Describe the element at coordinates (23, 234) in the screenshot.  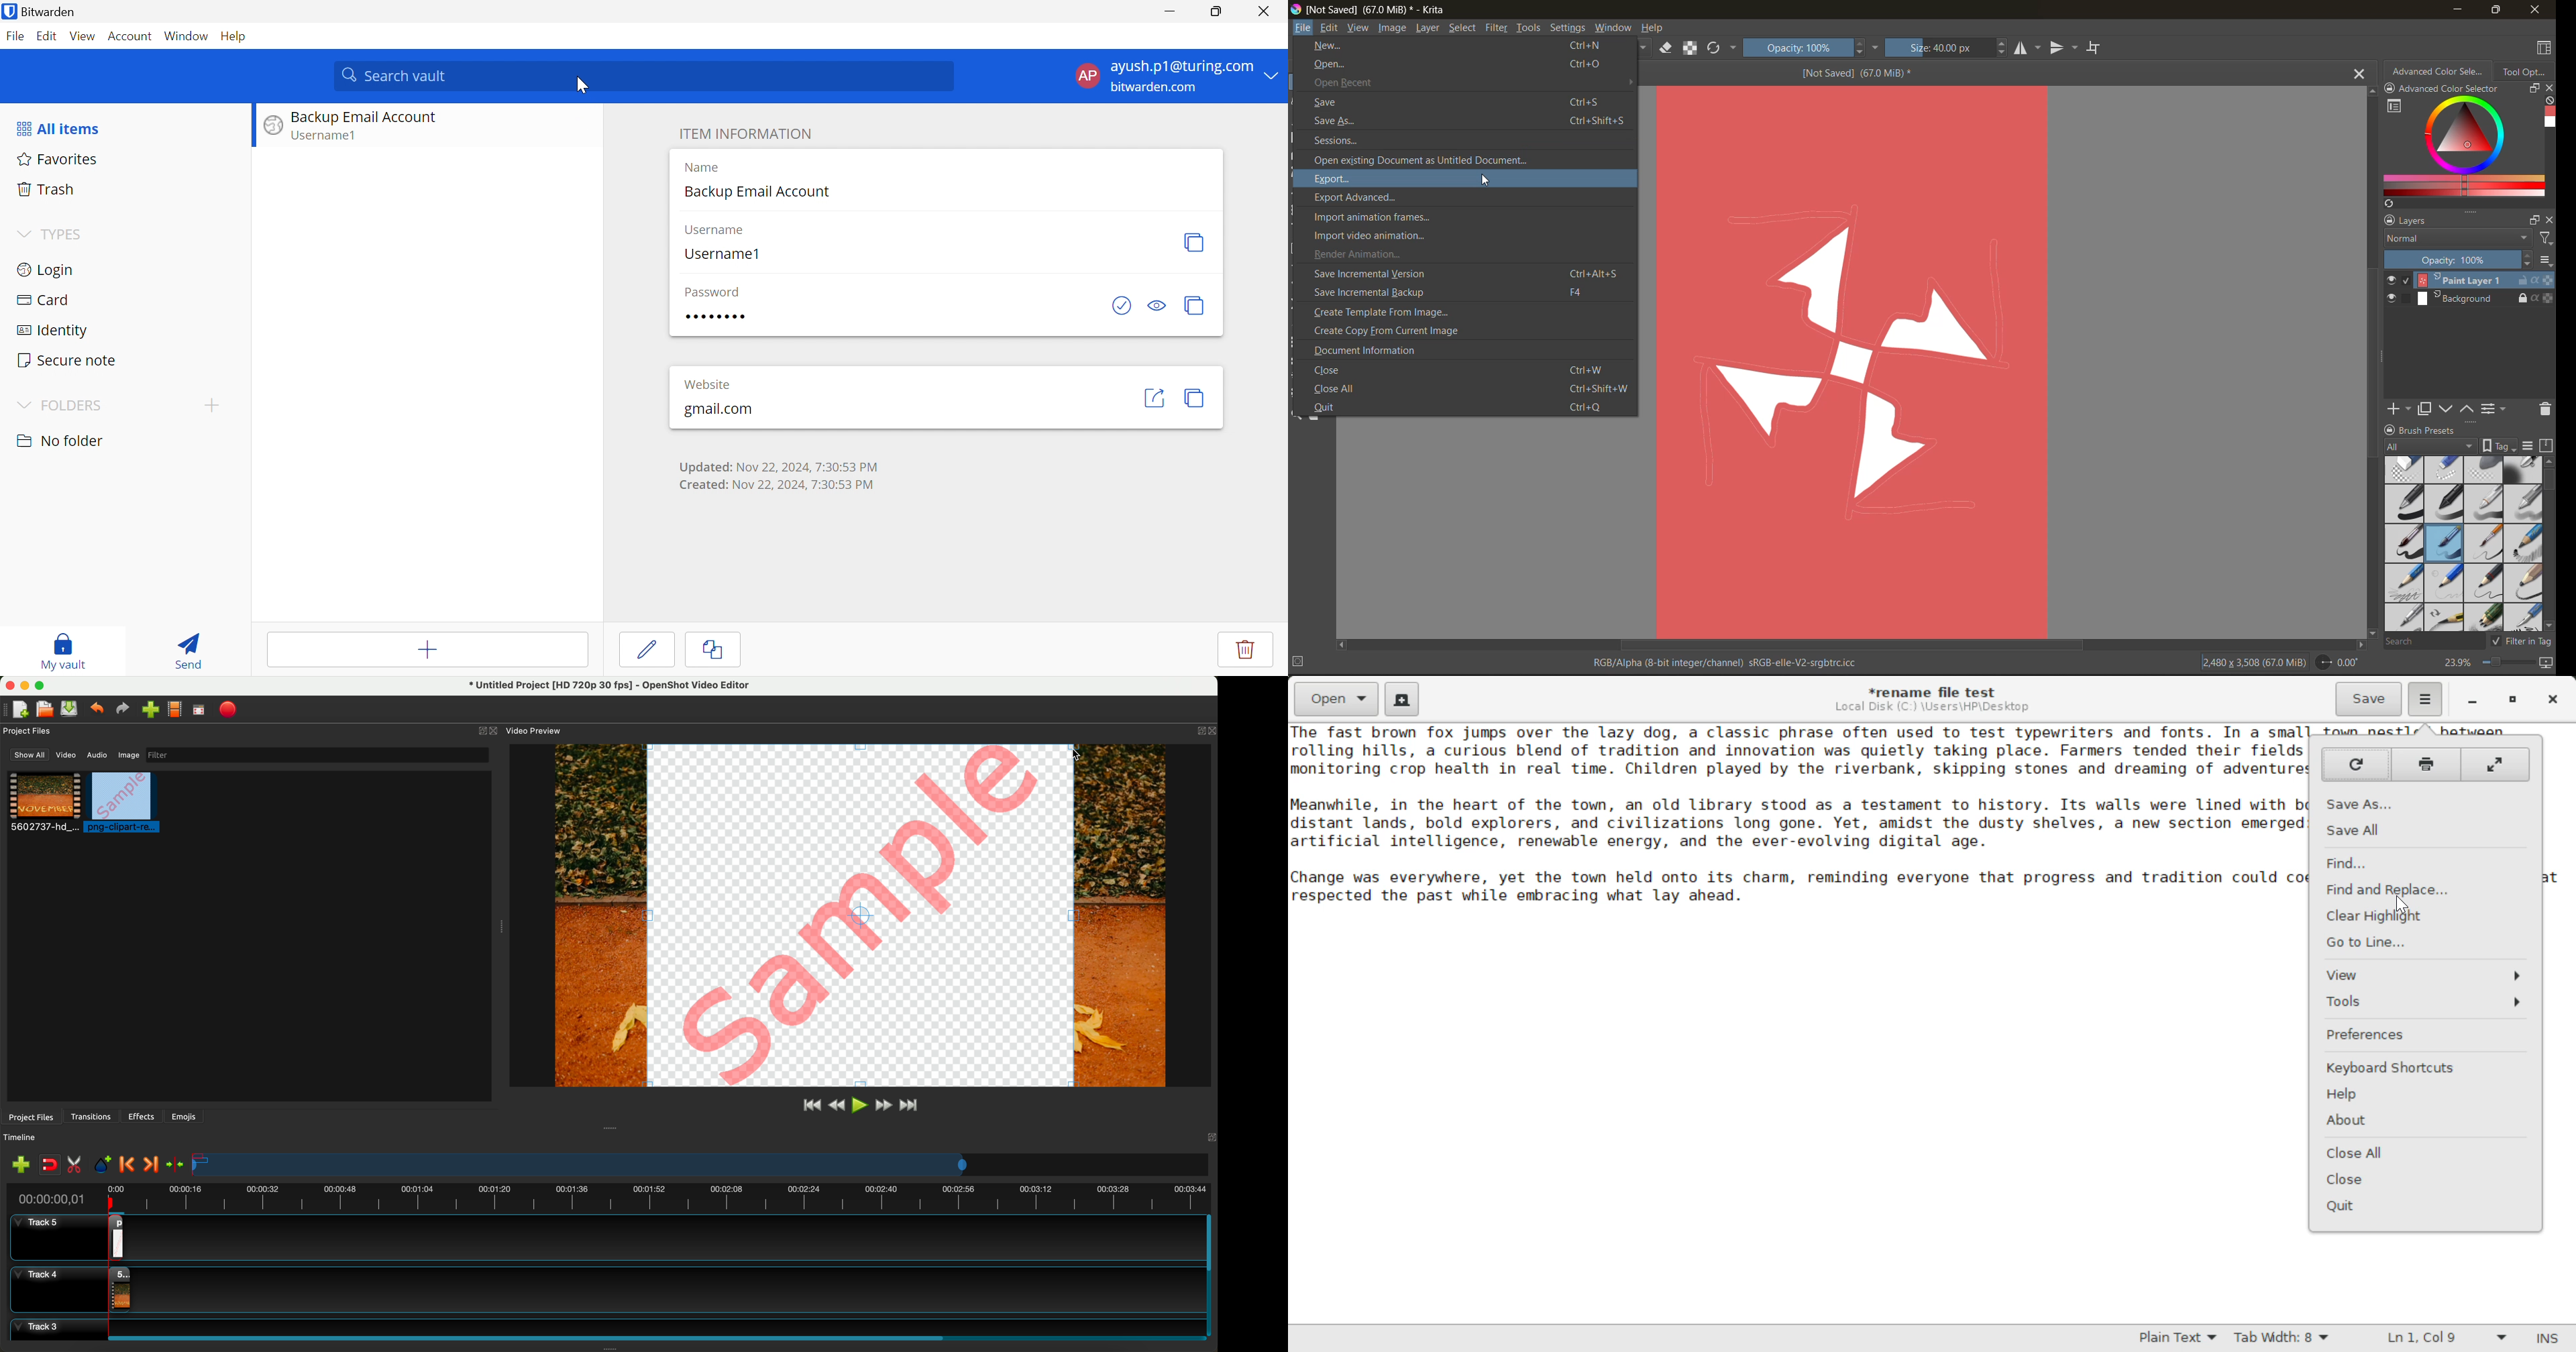
I see `Drop Down` at that location.